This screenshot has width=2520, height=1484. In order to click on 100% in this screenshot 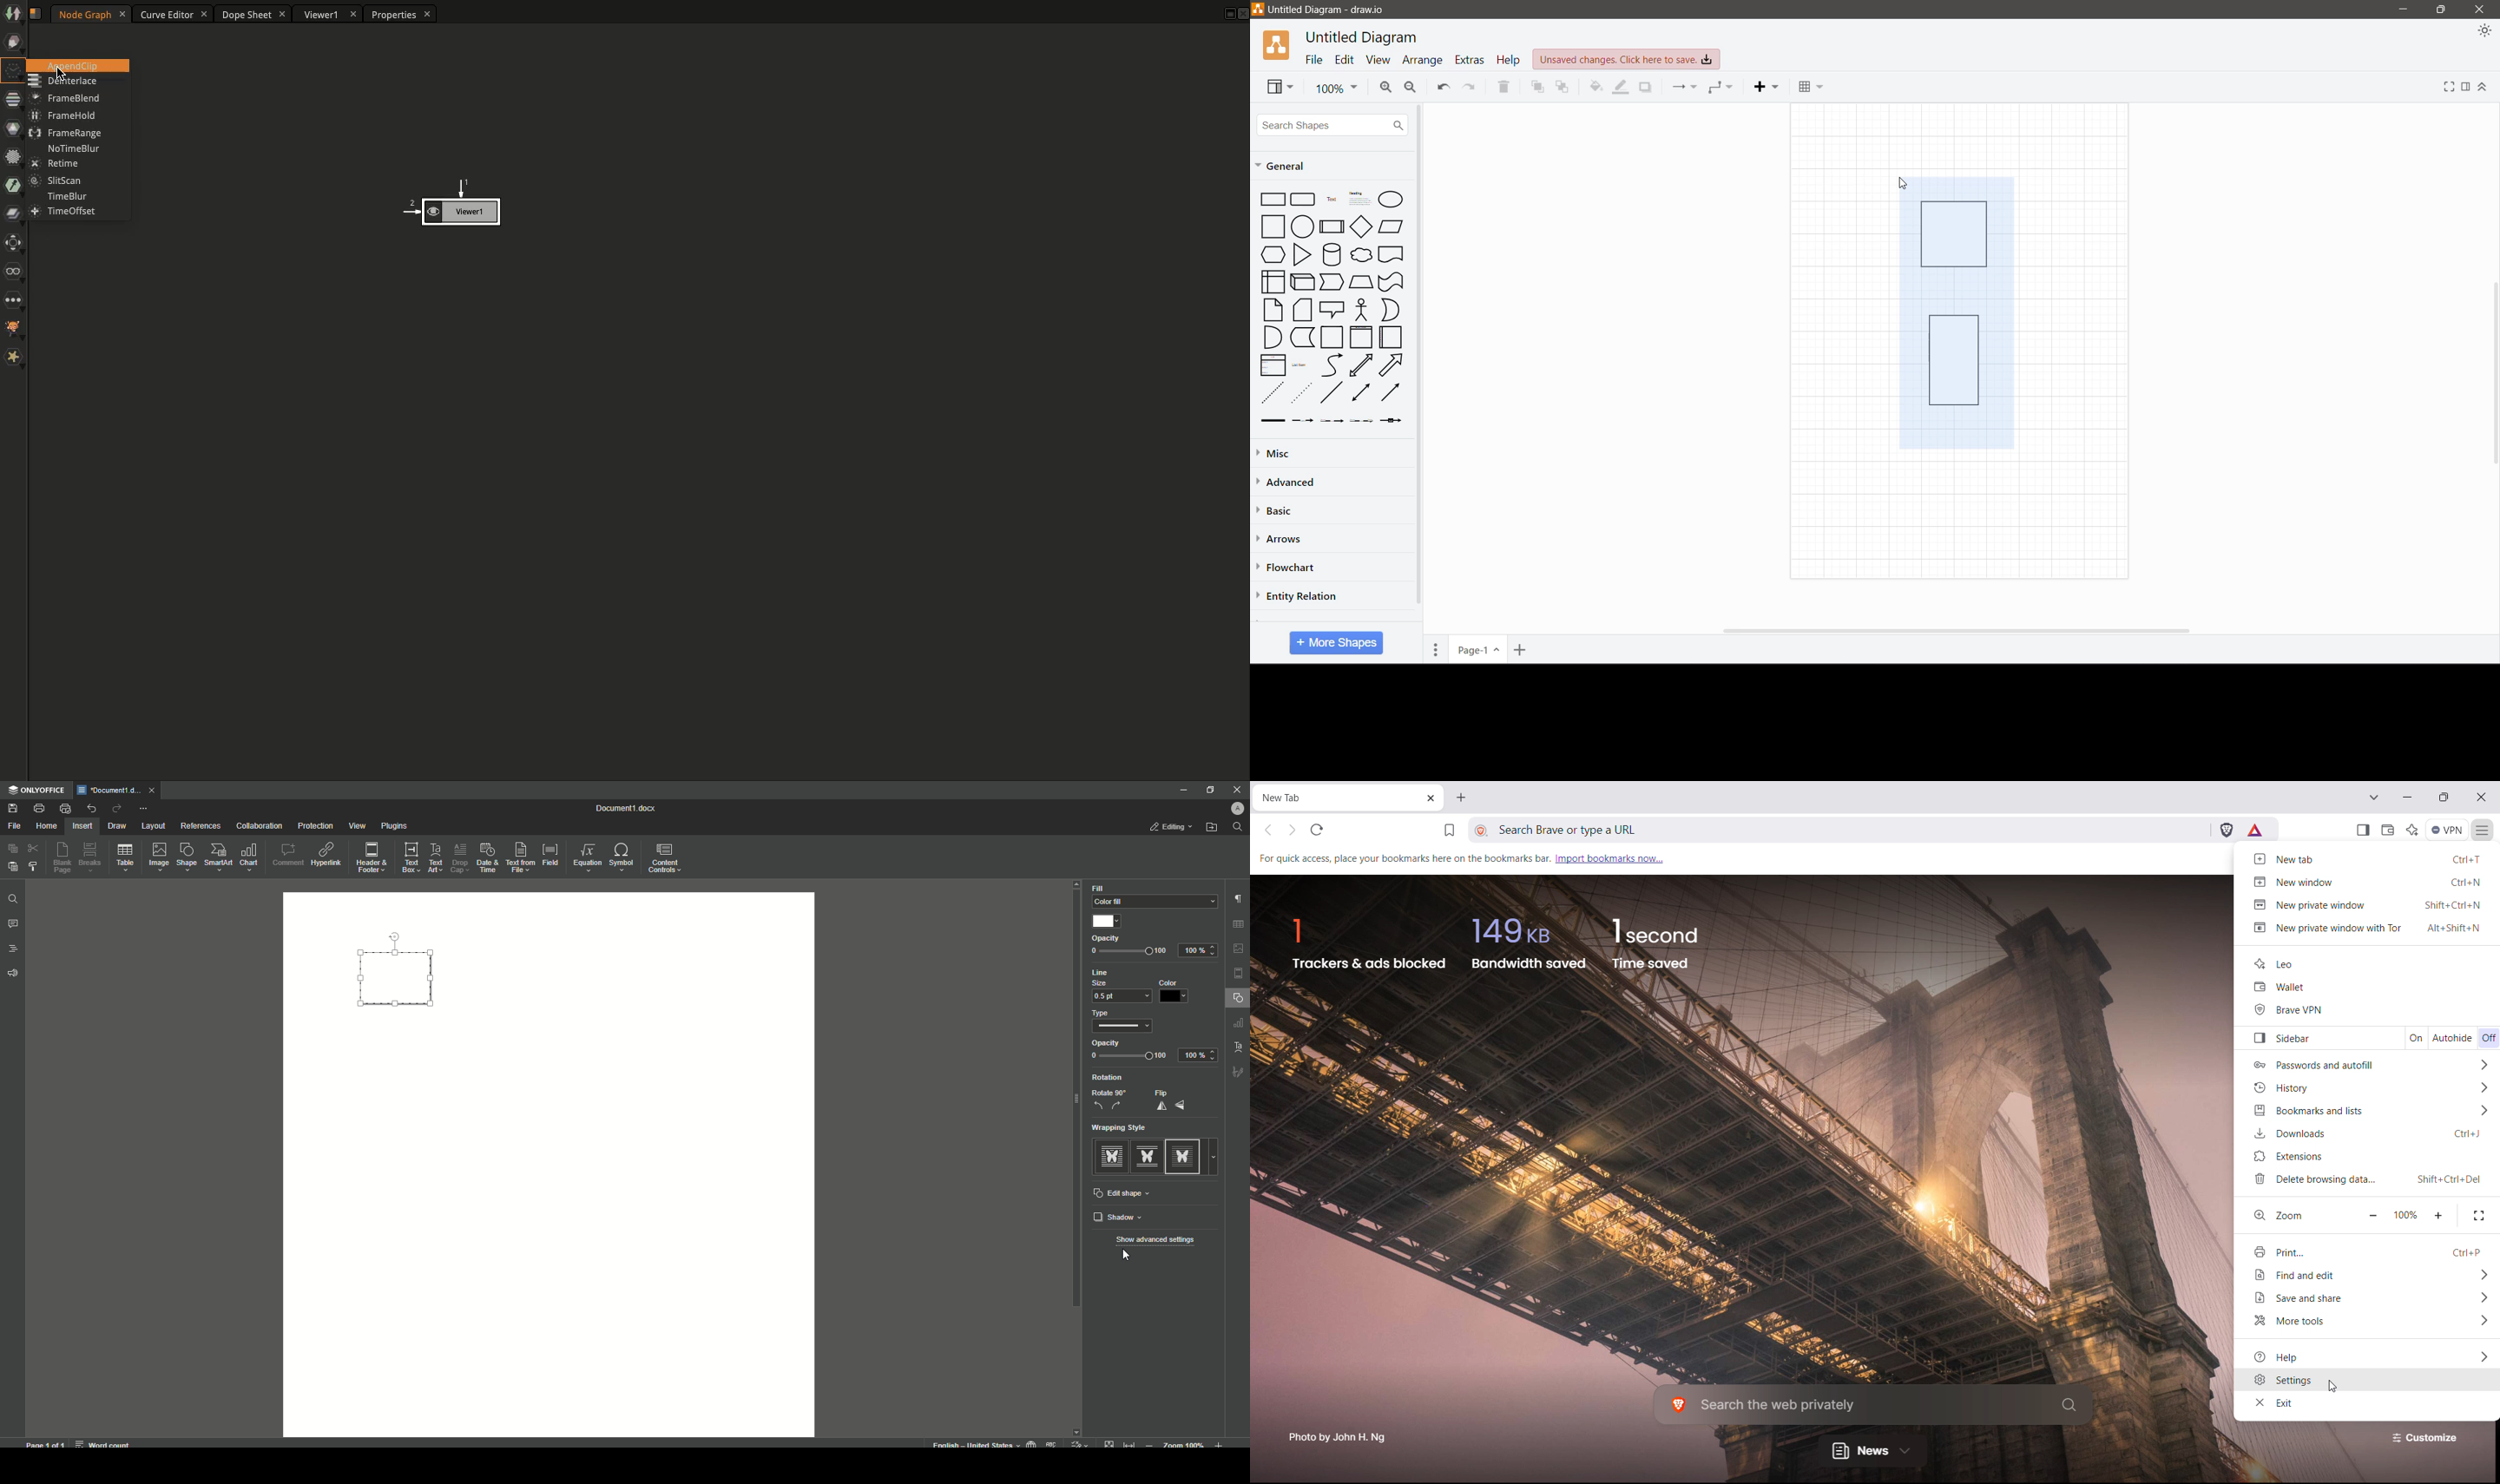, I will do `click(1199, 950)`.